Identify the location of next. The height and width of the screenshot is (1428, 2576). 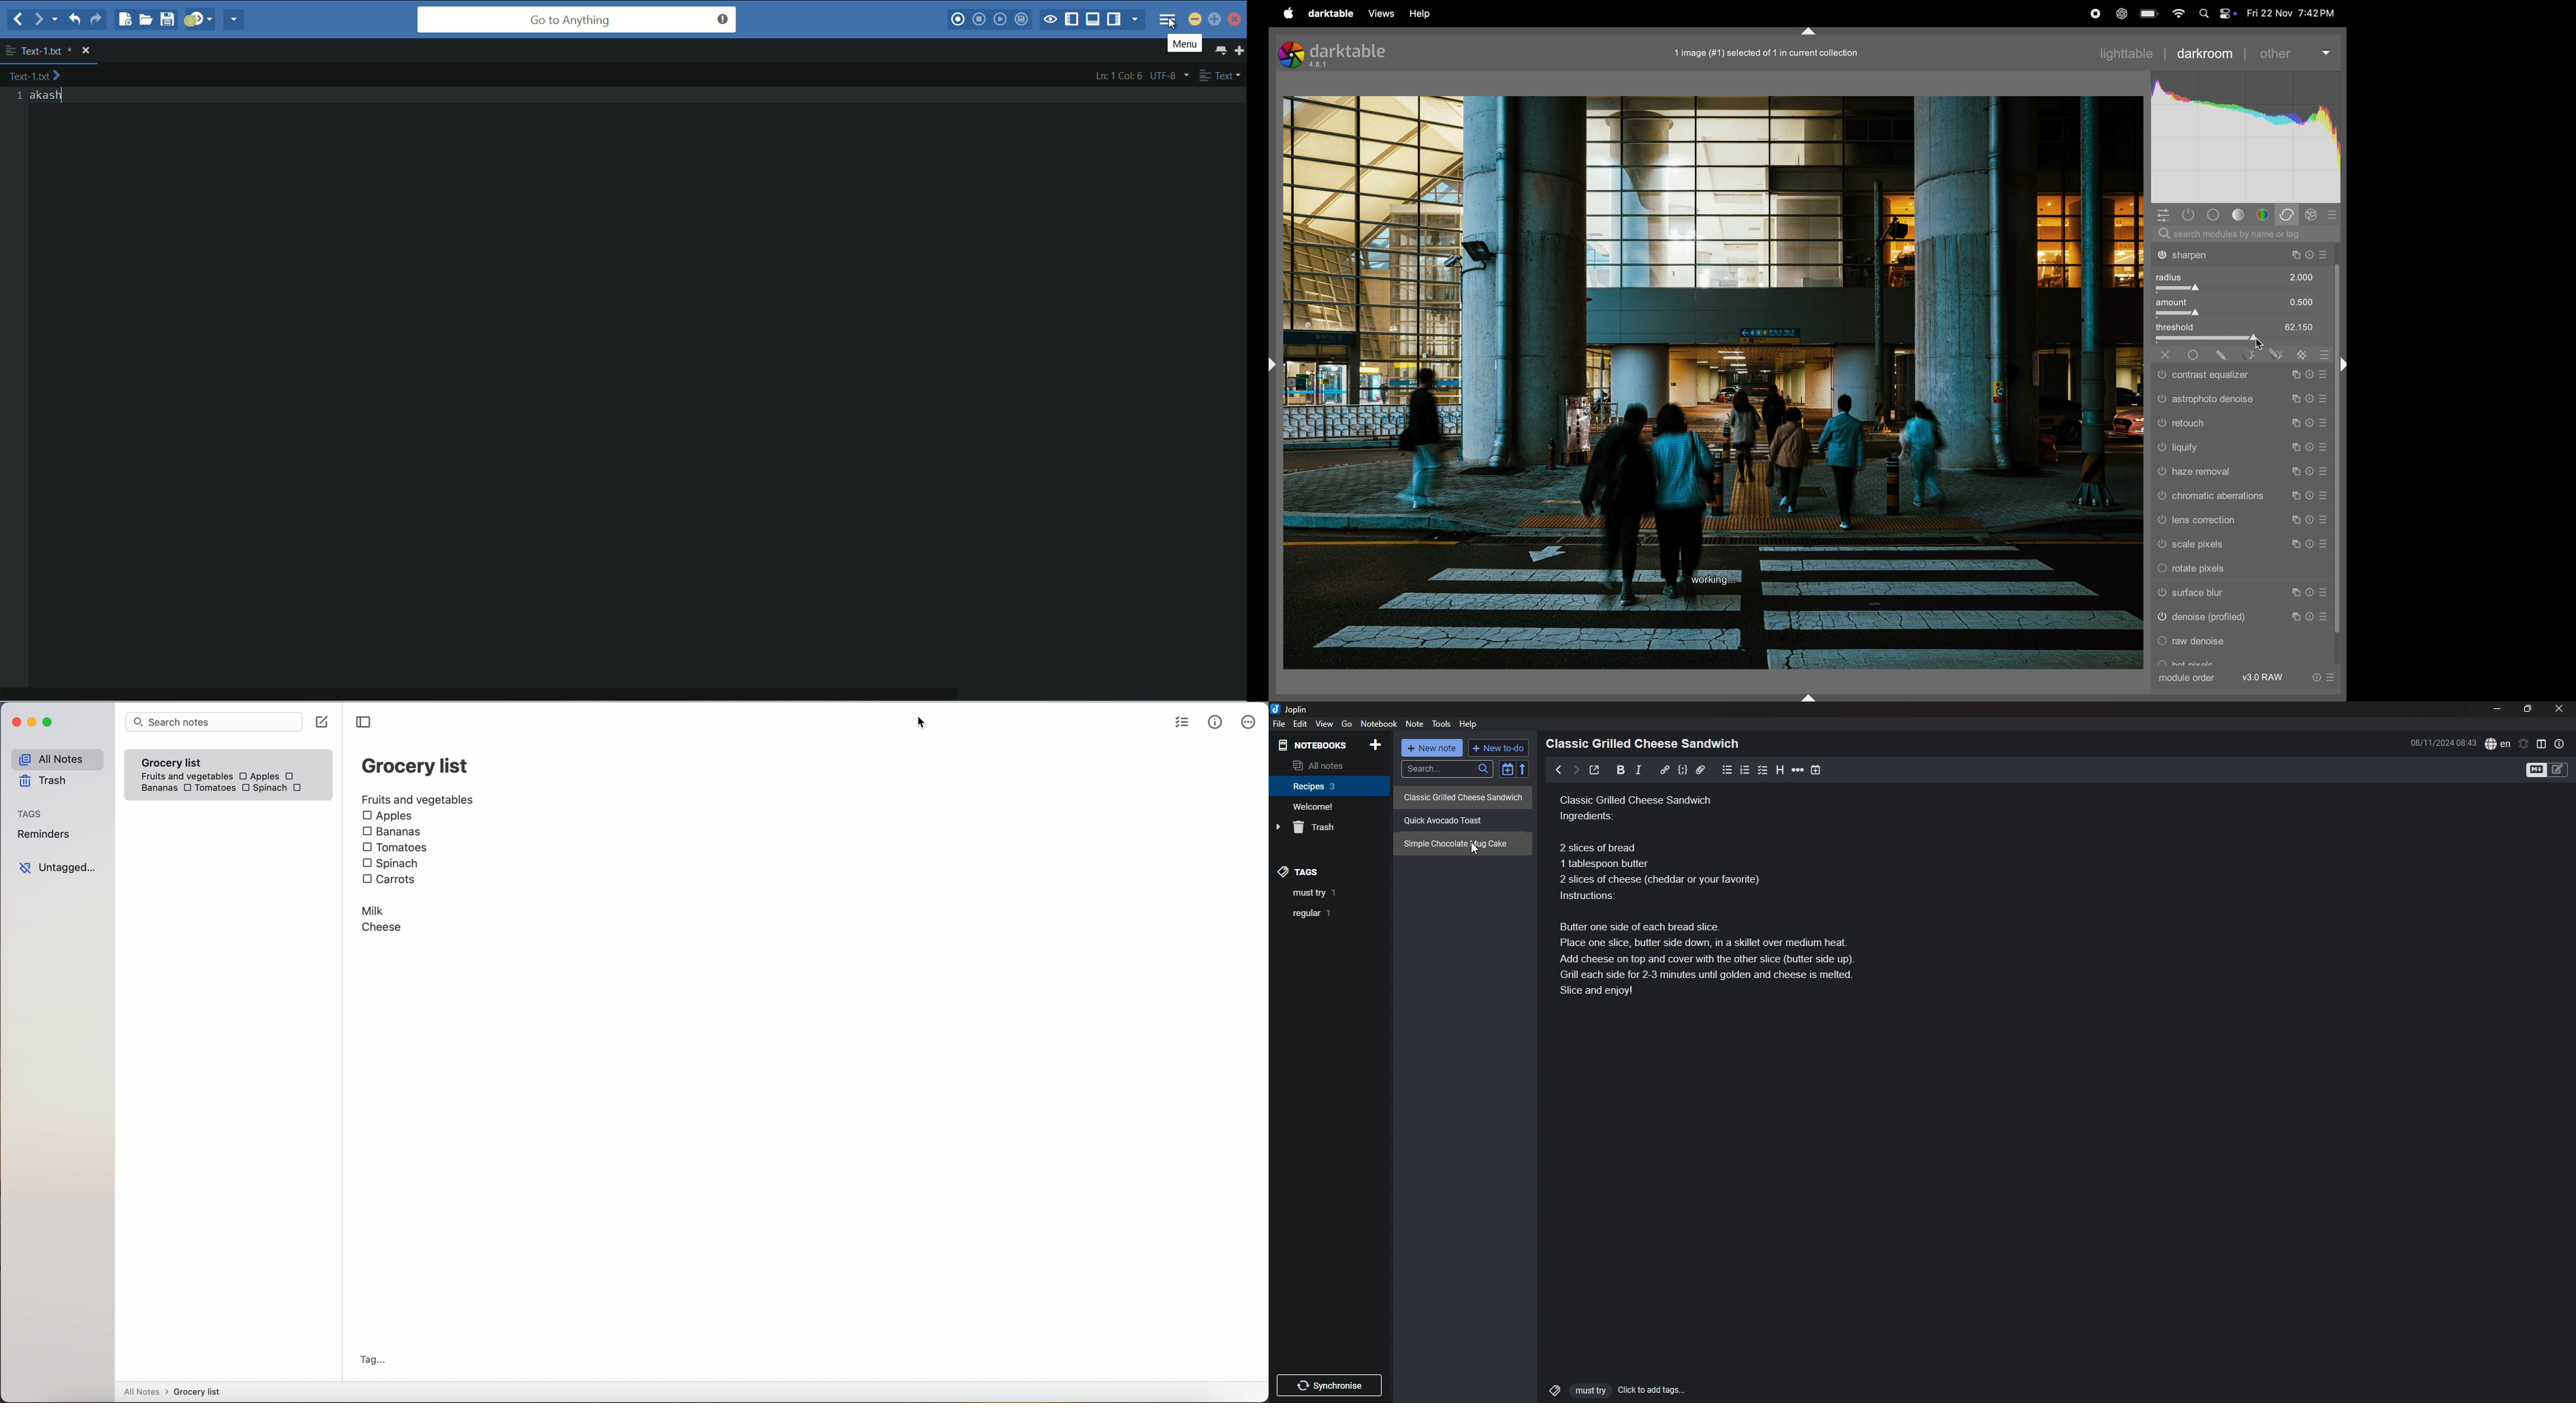
(1575, 770).